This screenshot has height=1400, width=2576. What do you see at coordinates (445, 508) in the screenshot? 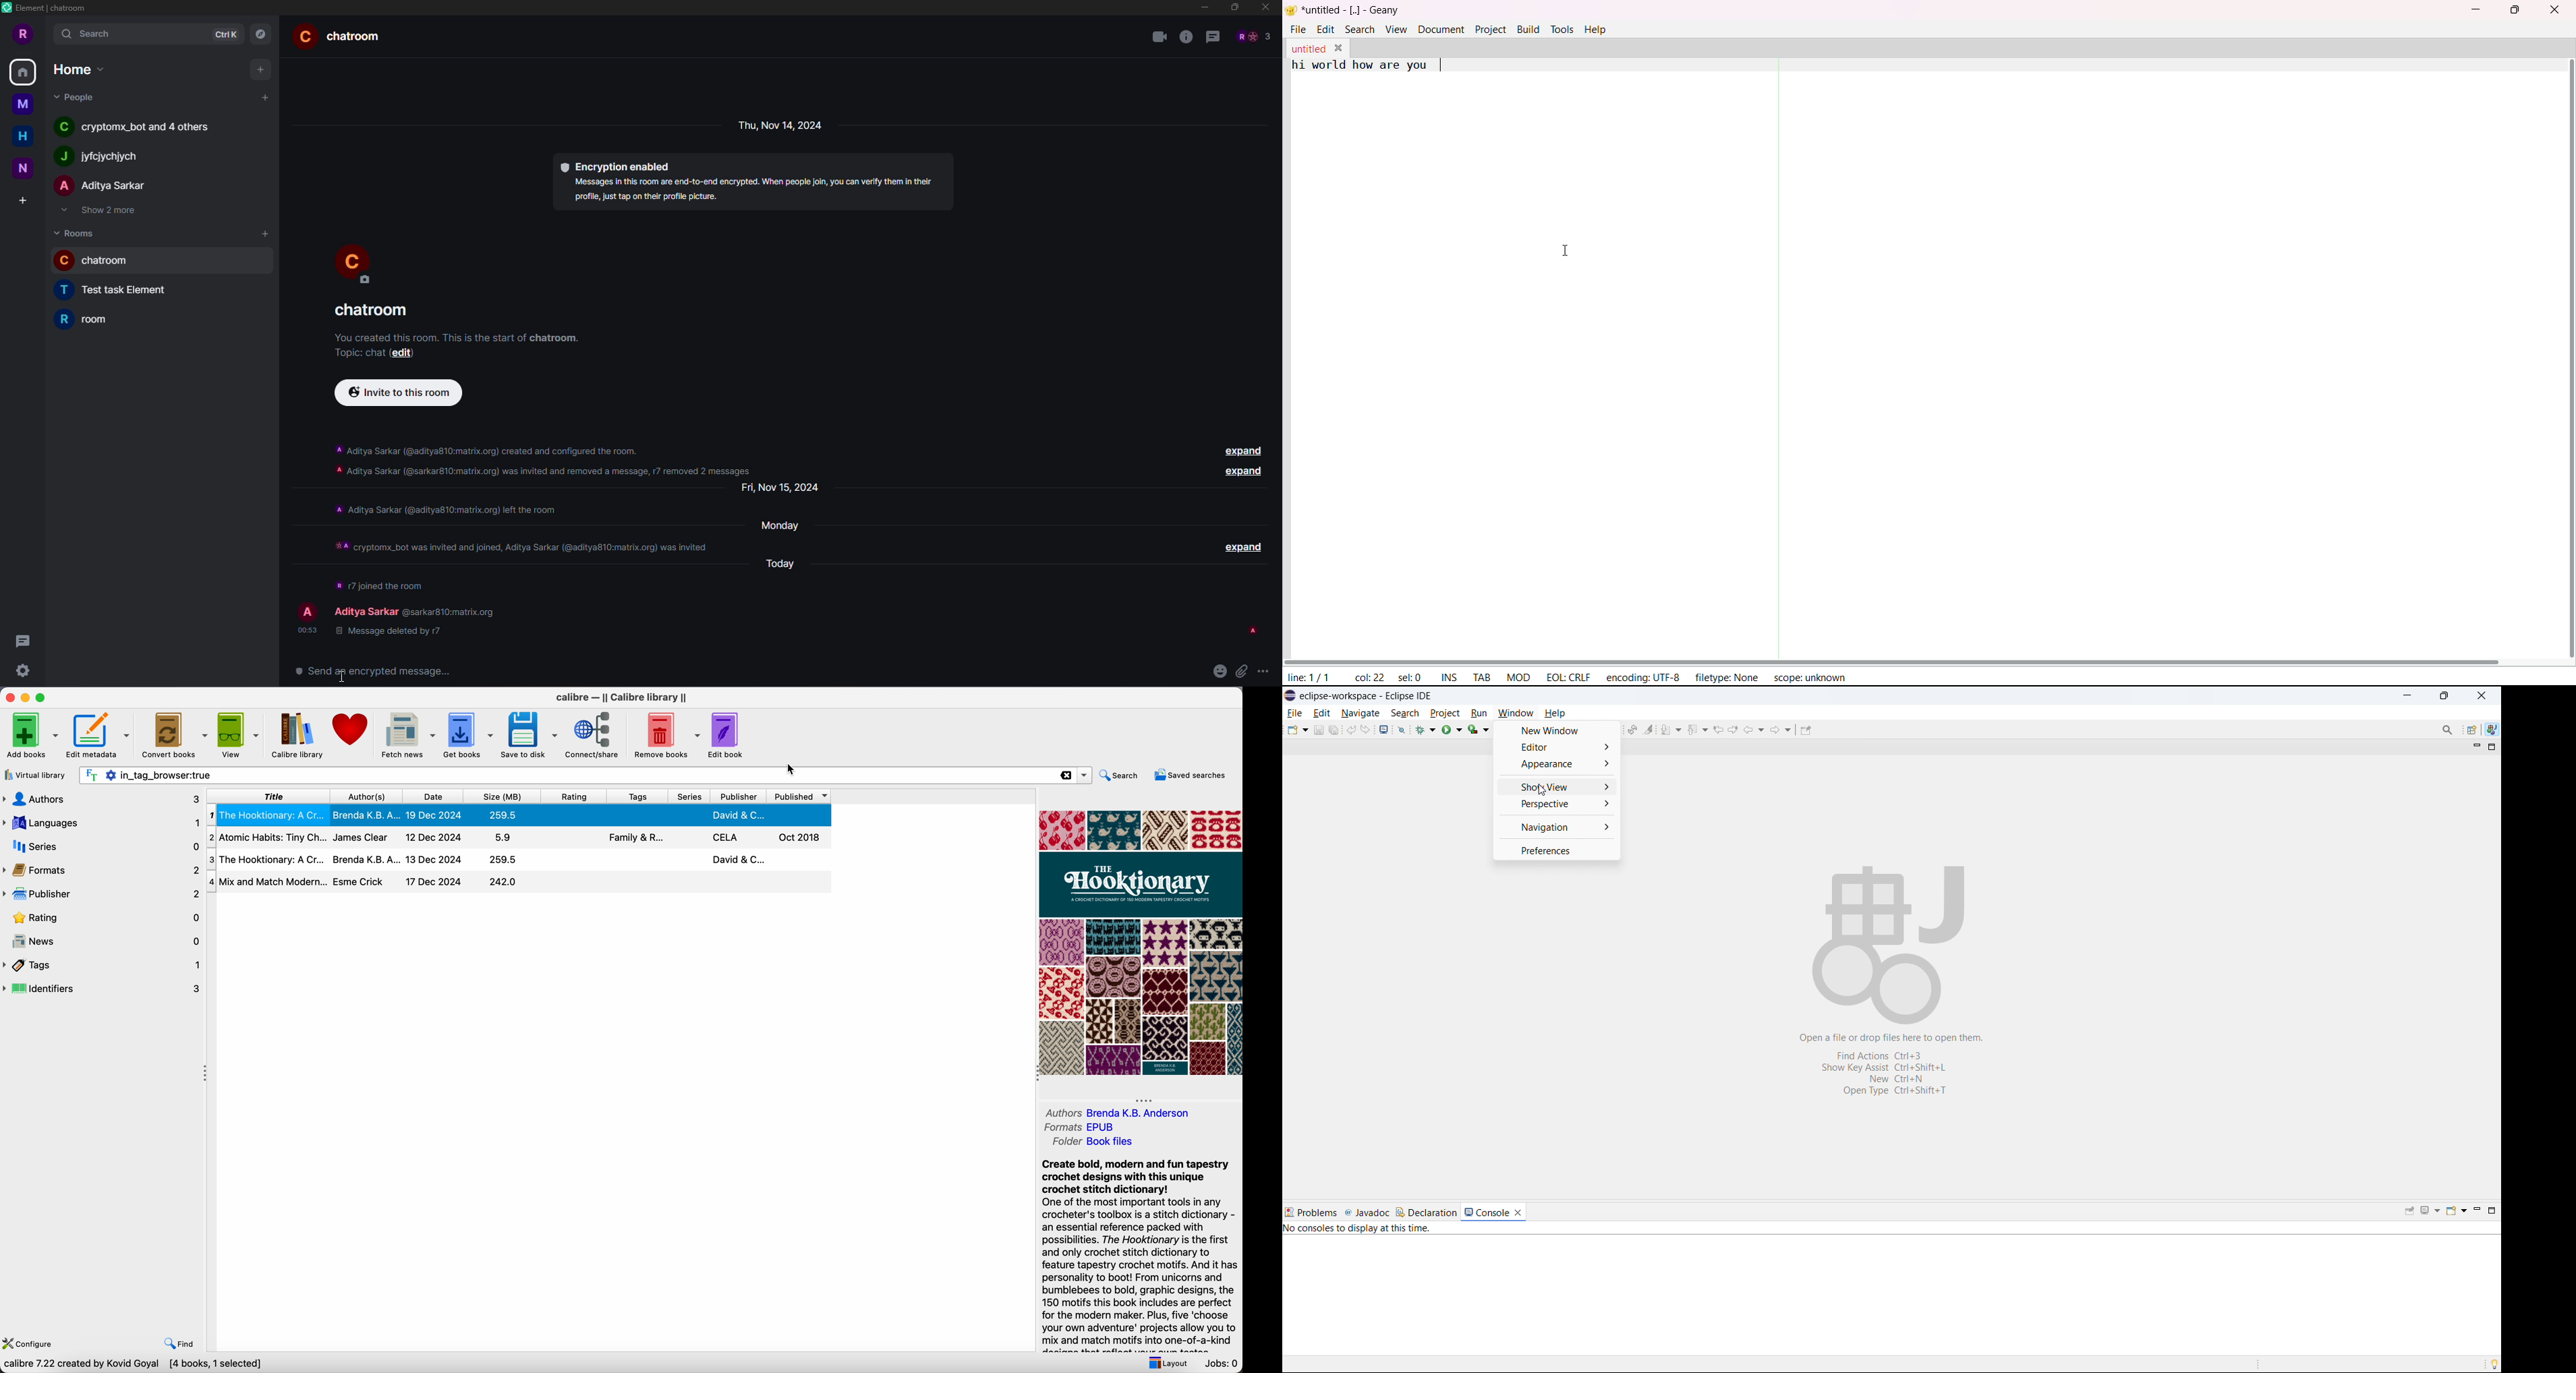
I see `info` at bounding box center [445, 508].